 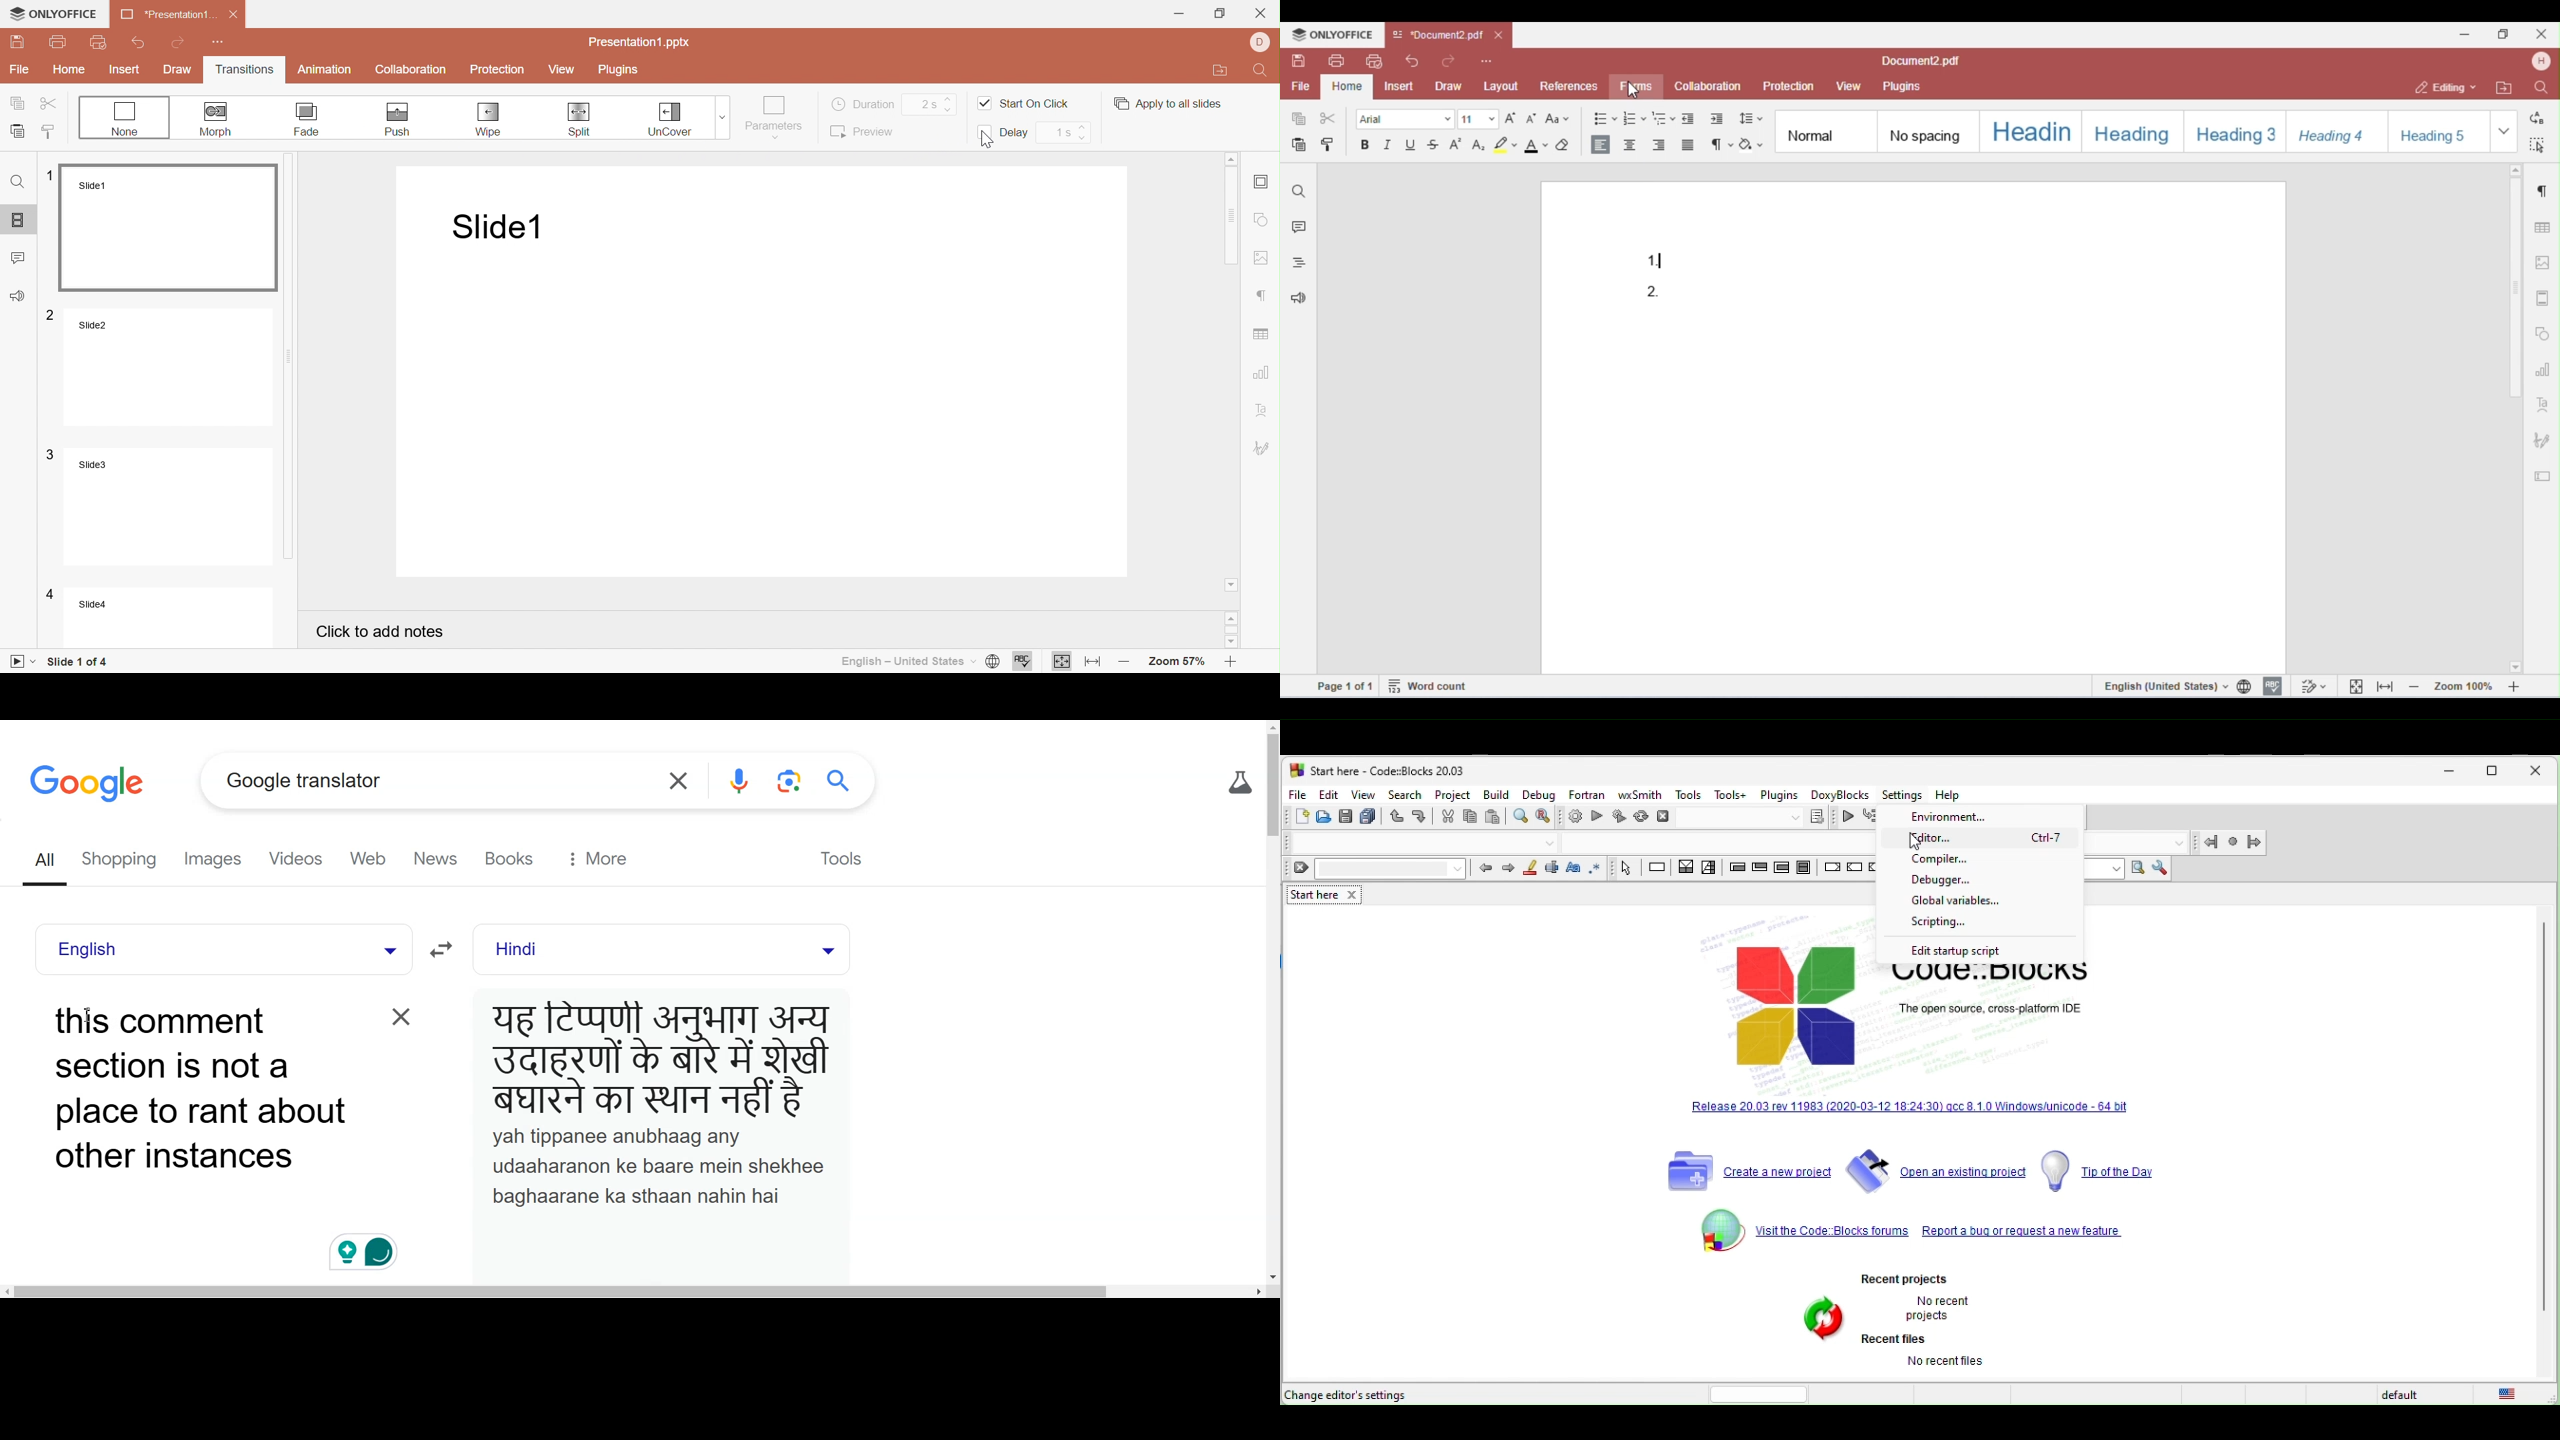 What do you see at coordinates (233, 15) in the screenshot?
I see `Close` at bounding box center [233, 15].